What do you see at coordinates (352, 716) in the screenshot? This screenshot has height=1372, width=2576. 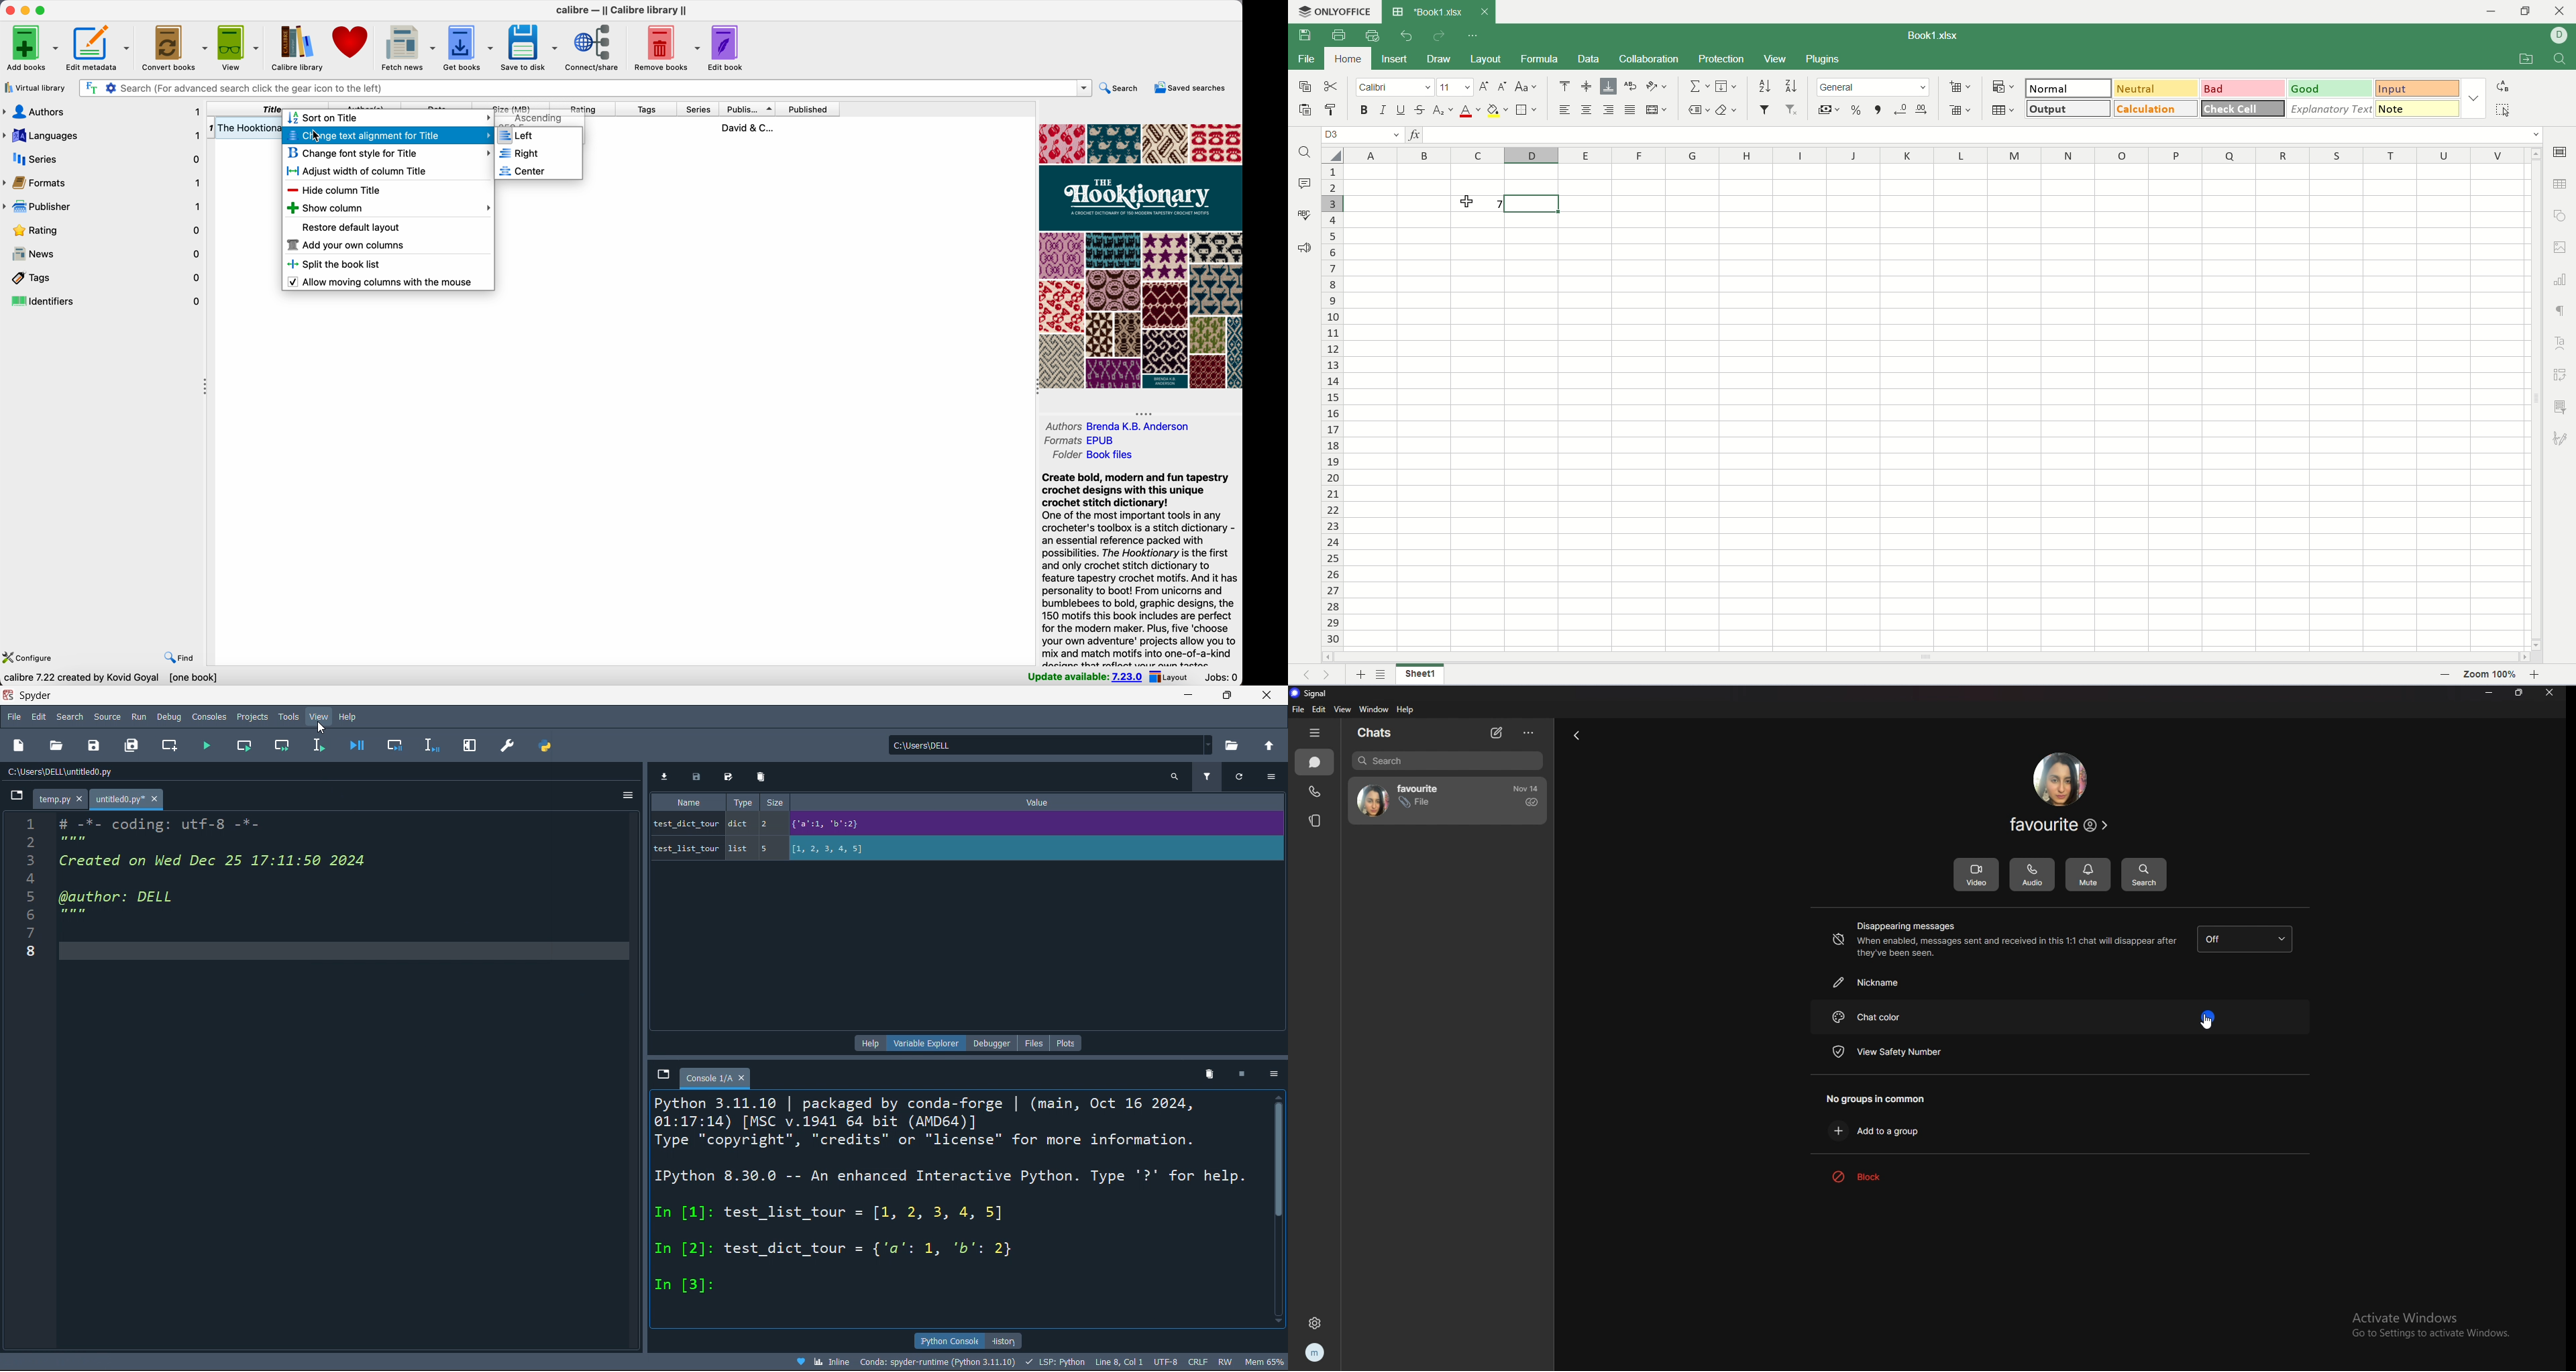 I see `help` at bounding box center [352, 716].